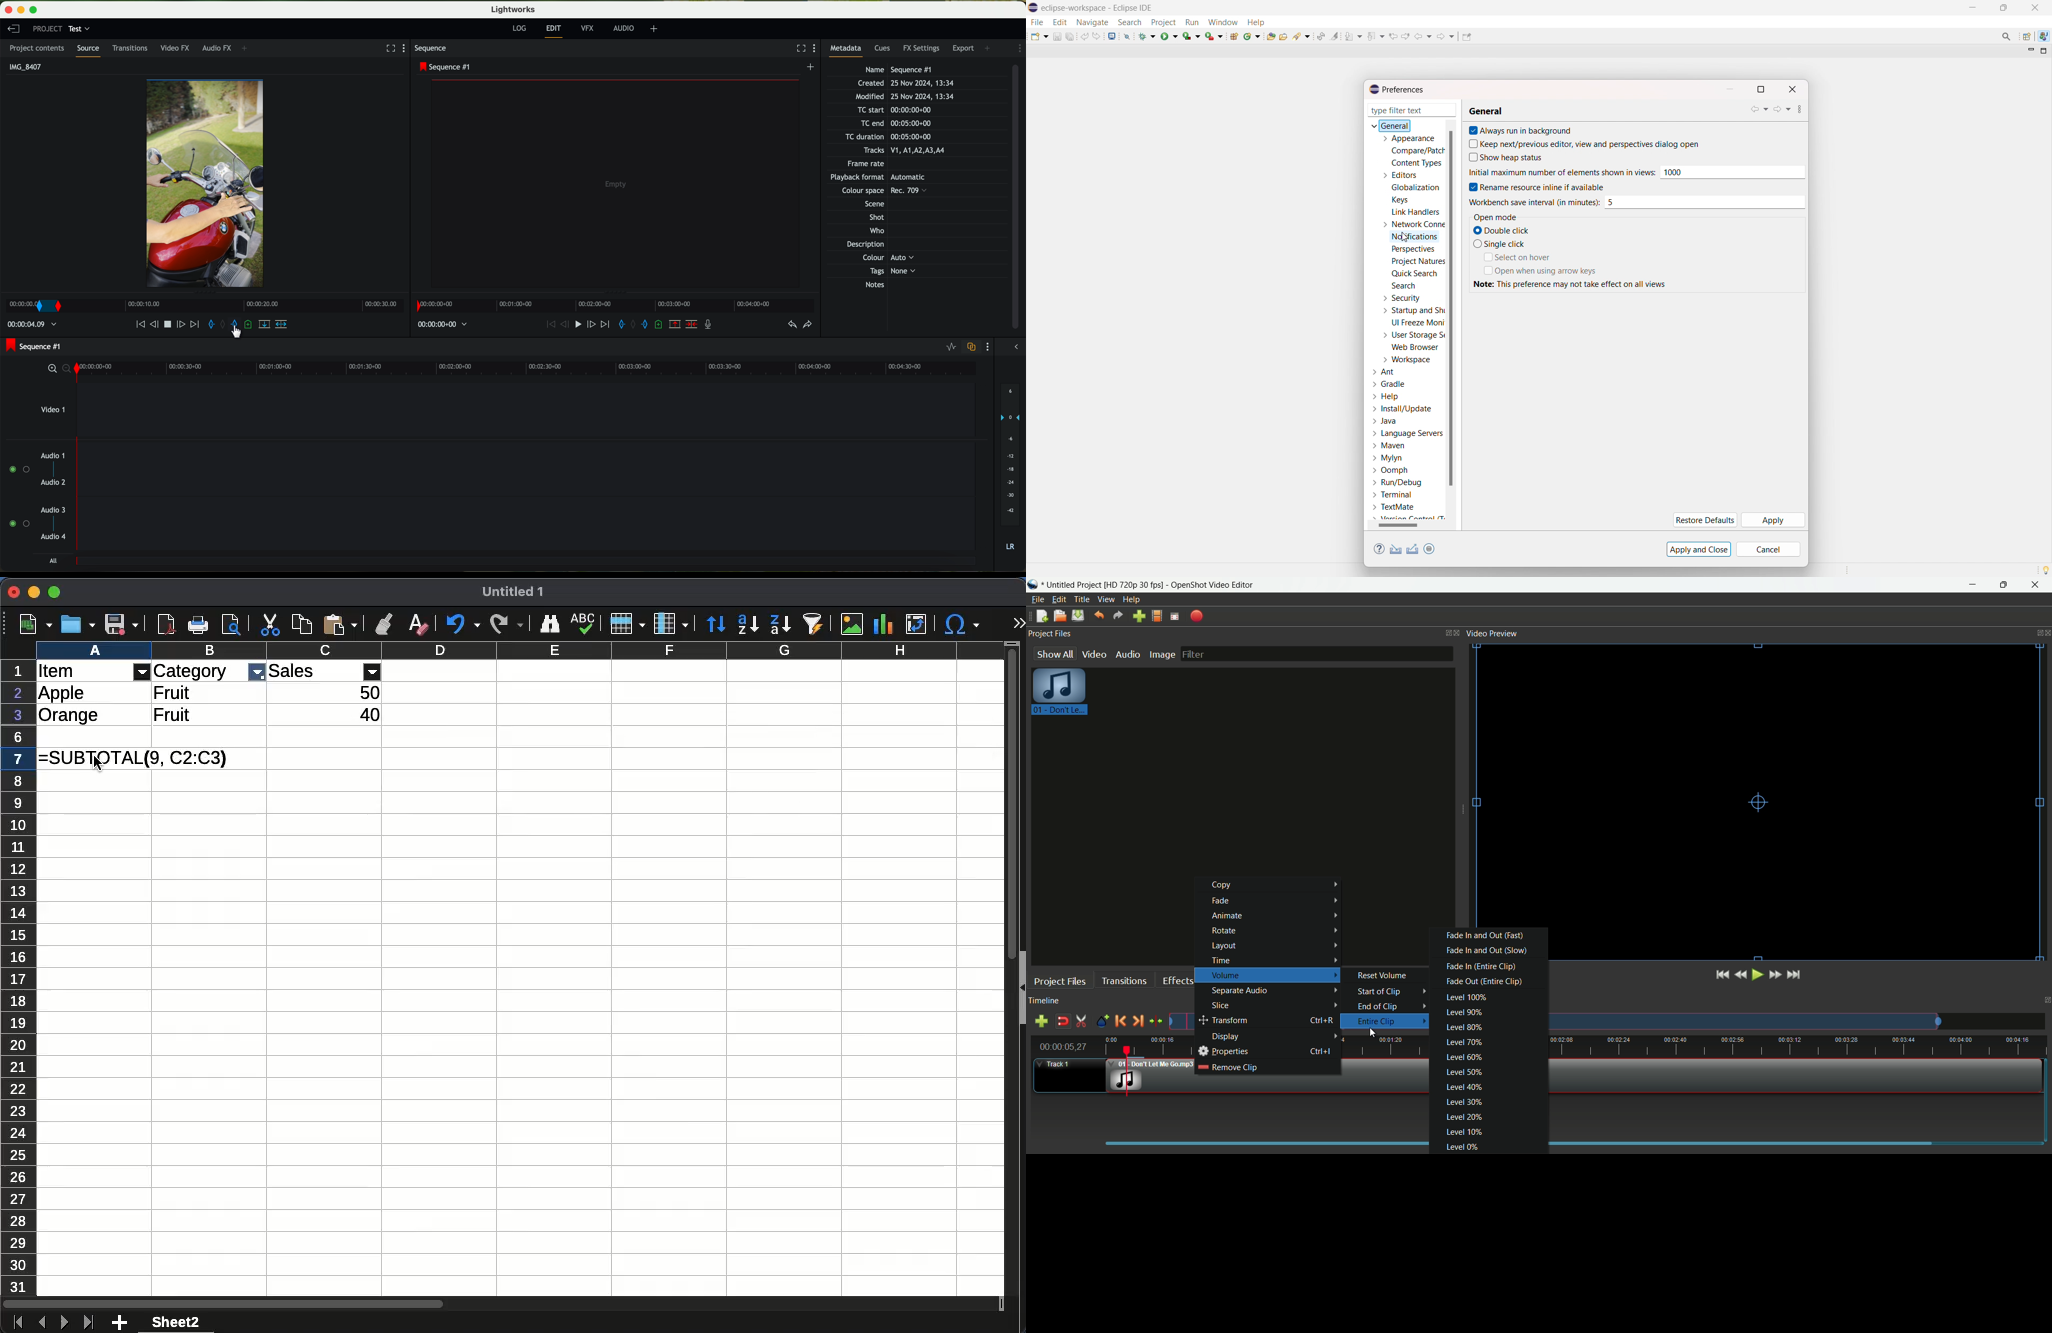 The image size is (2072, 1344). Describe the element at coordinates (7, 9) in the screenshot. I see `close program` at that location.